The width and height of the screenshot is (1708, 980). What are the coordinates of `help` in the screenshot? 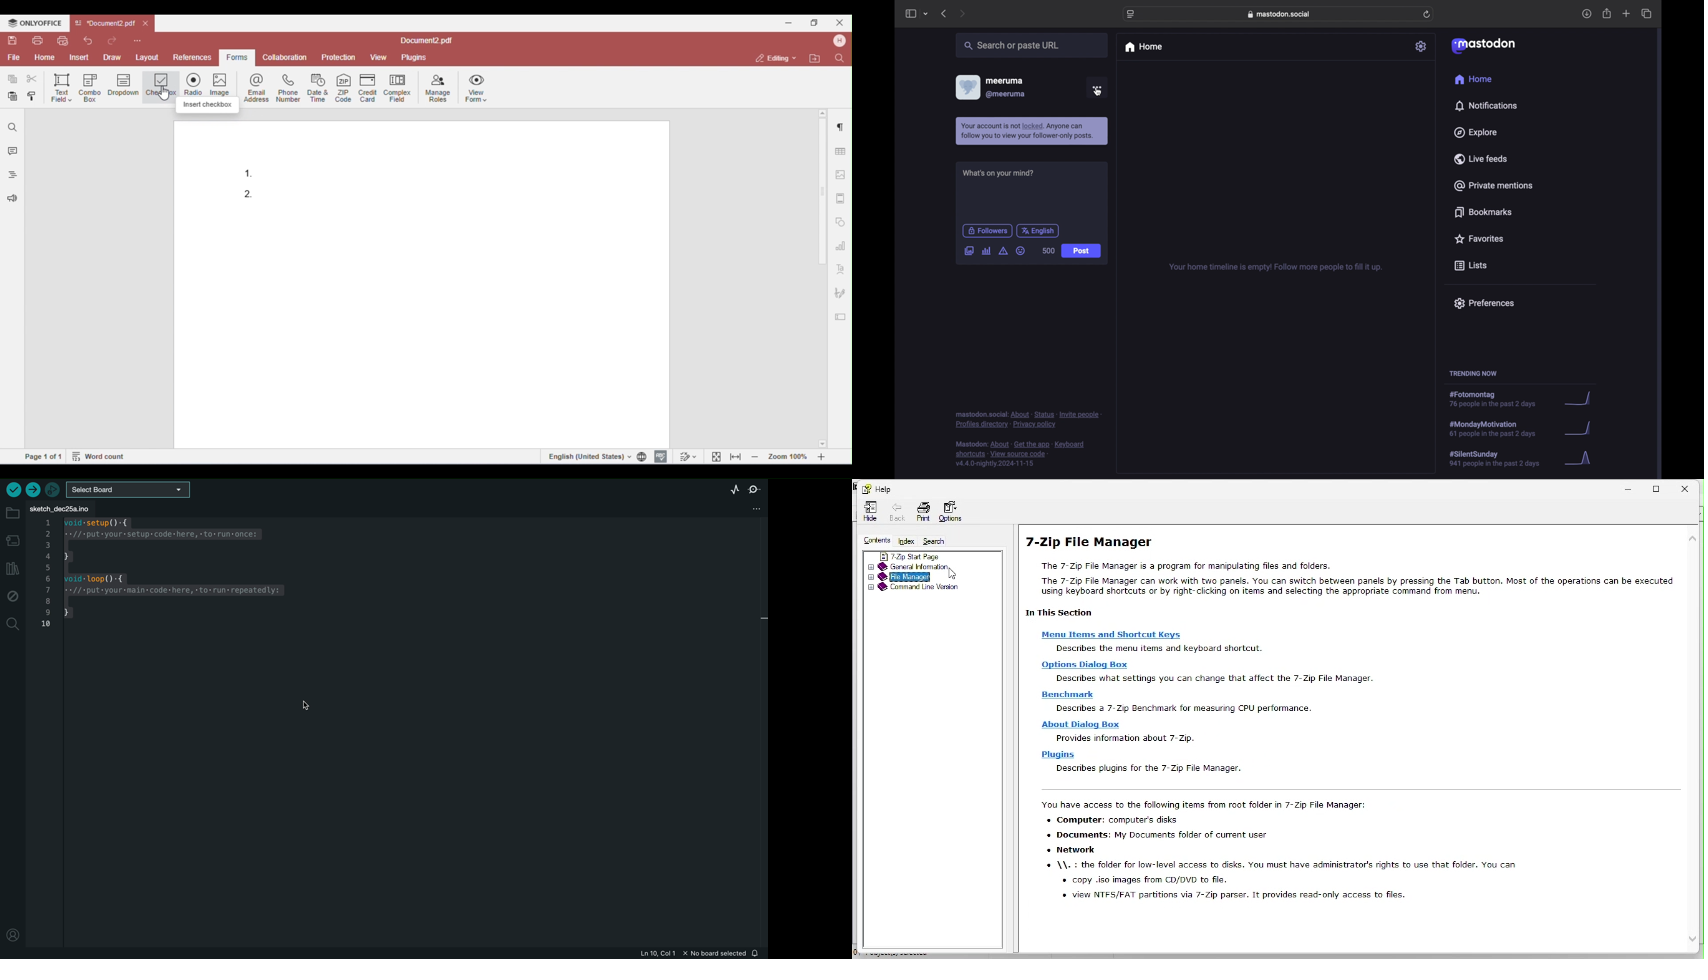 It's located at (877, 489).